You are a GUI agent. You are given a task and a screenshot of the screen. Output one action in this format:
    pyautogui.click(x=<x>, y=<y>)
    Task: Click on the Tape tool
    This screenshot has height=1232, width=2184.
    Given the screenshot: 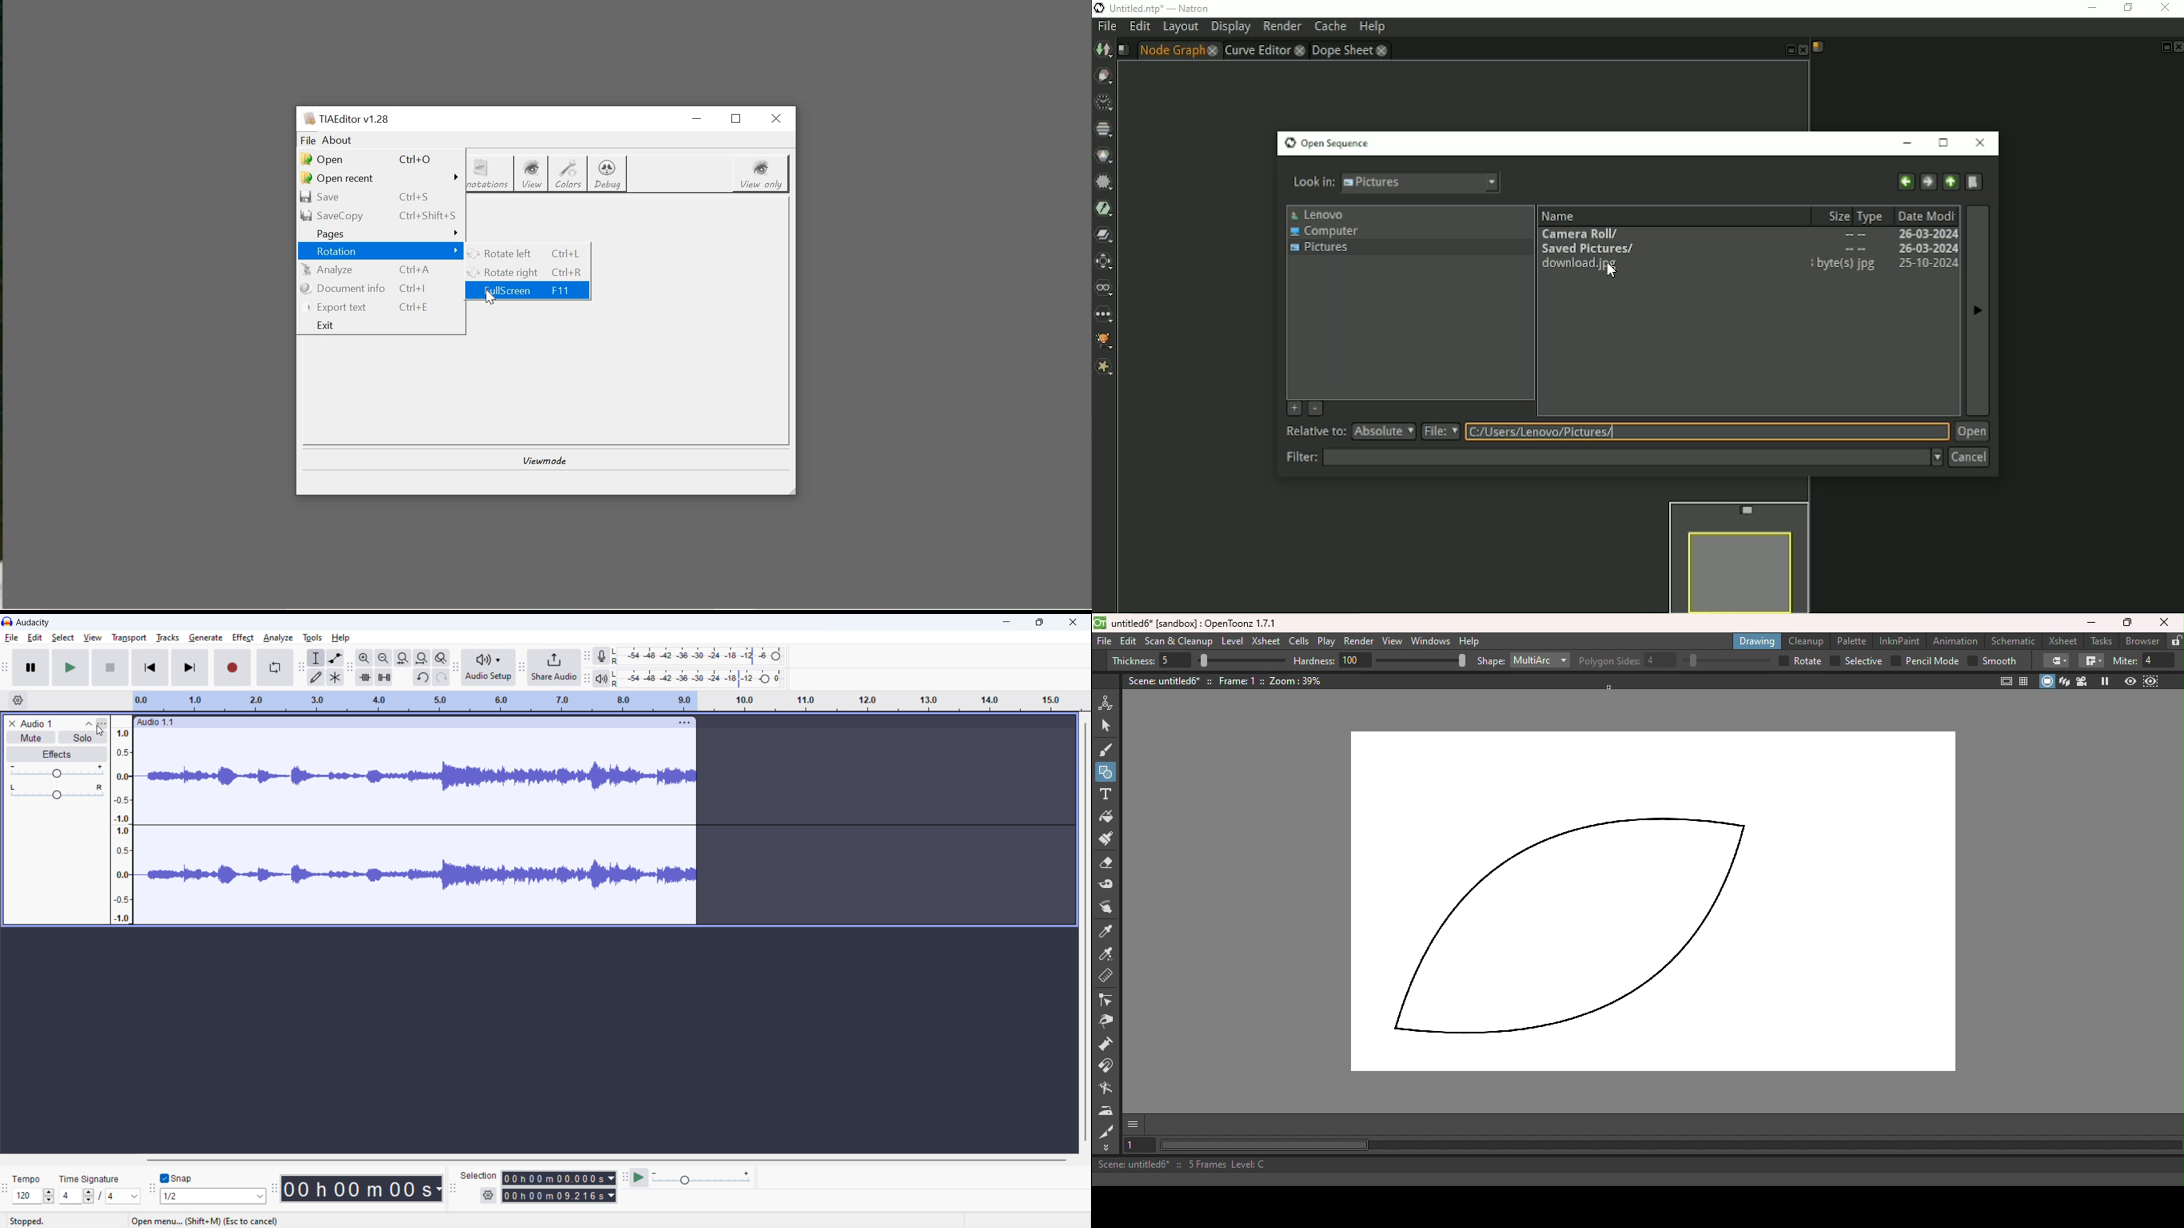 What is the action you would take?
    pyautogui.click(x=1106, y=887)
    